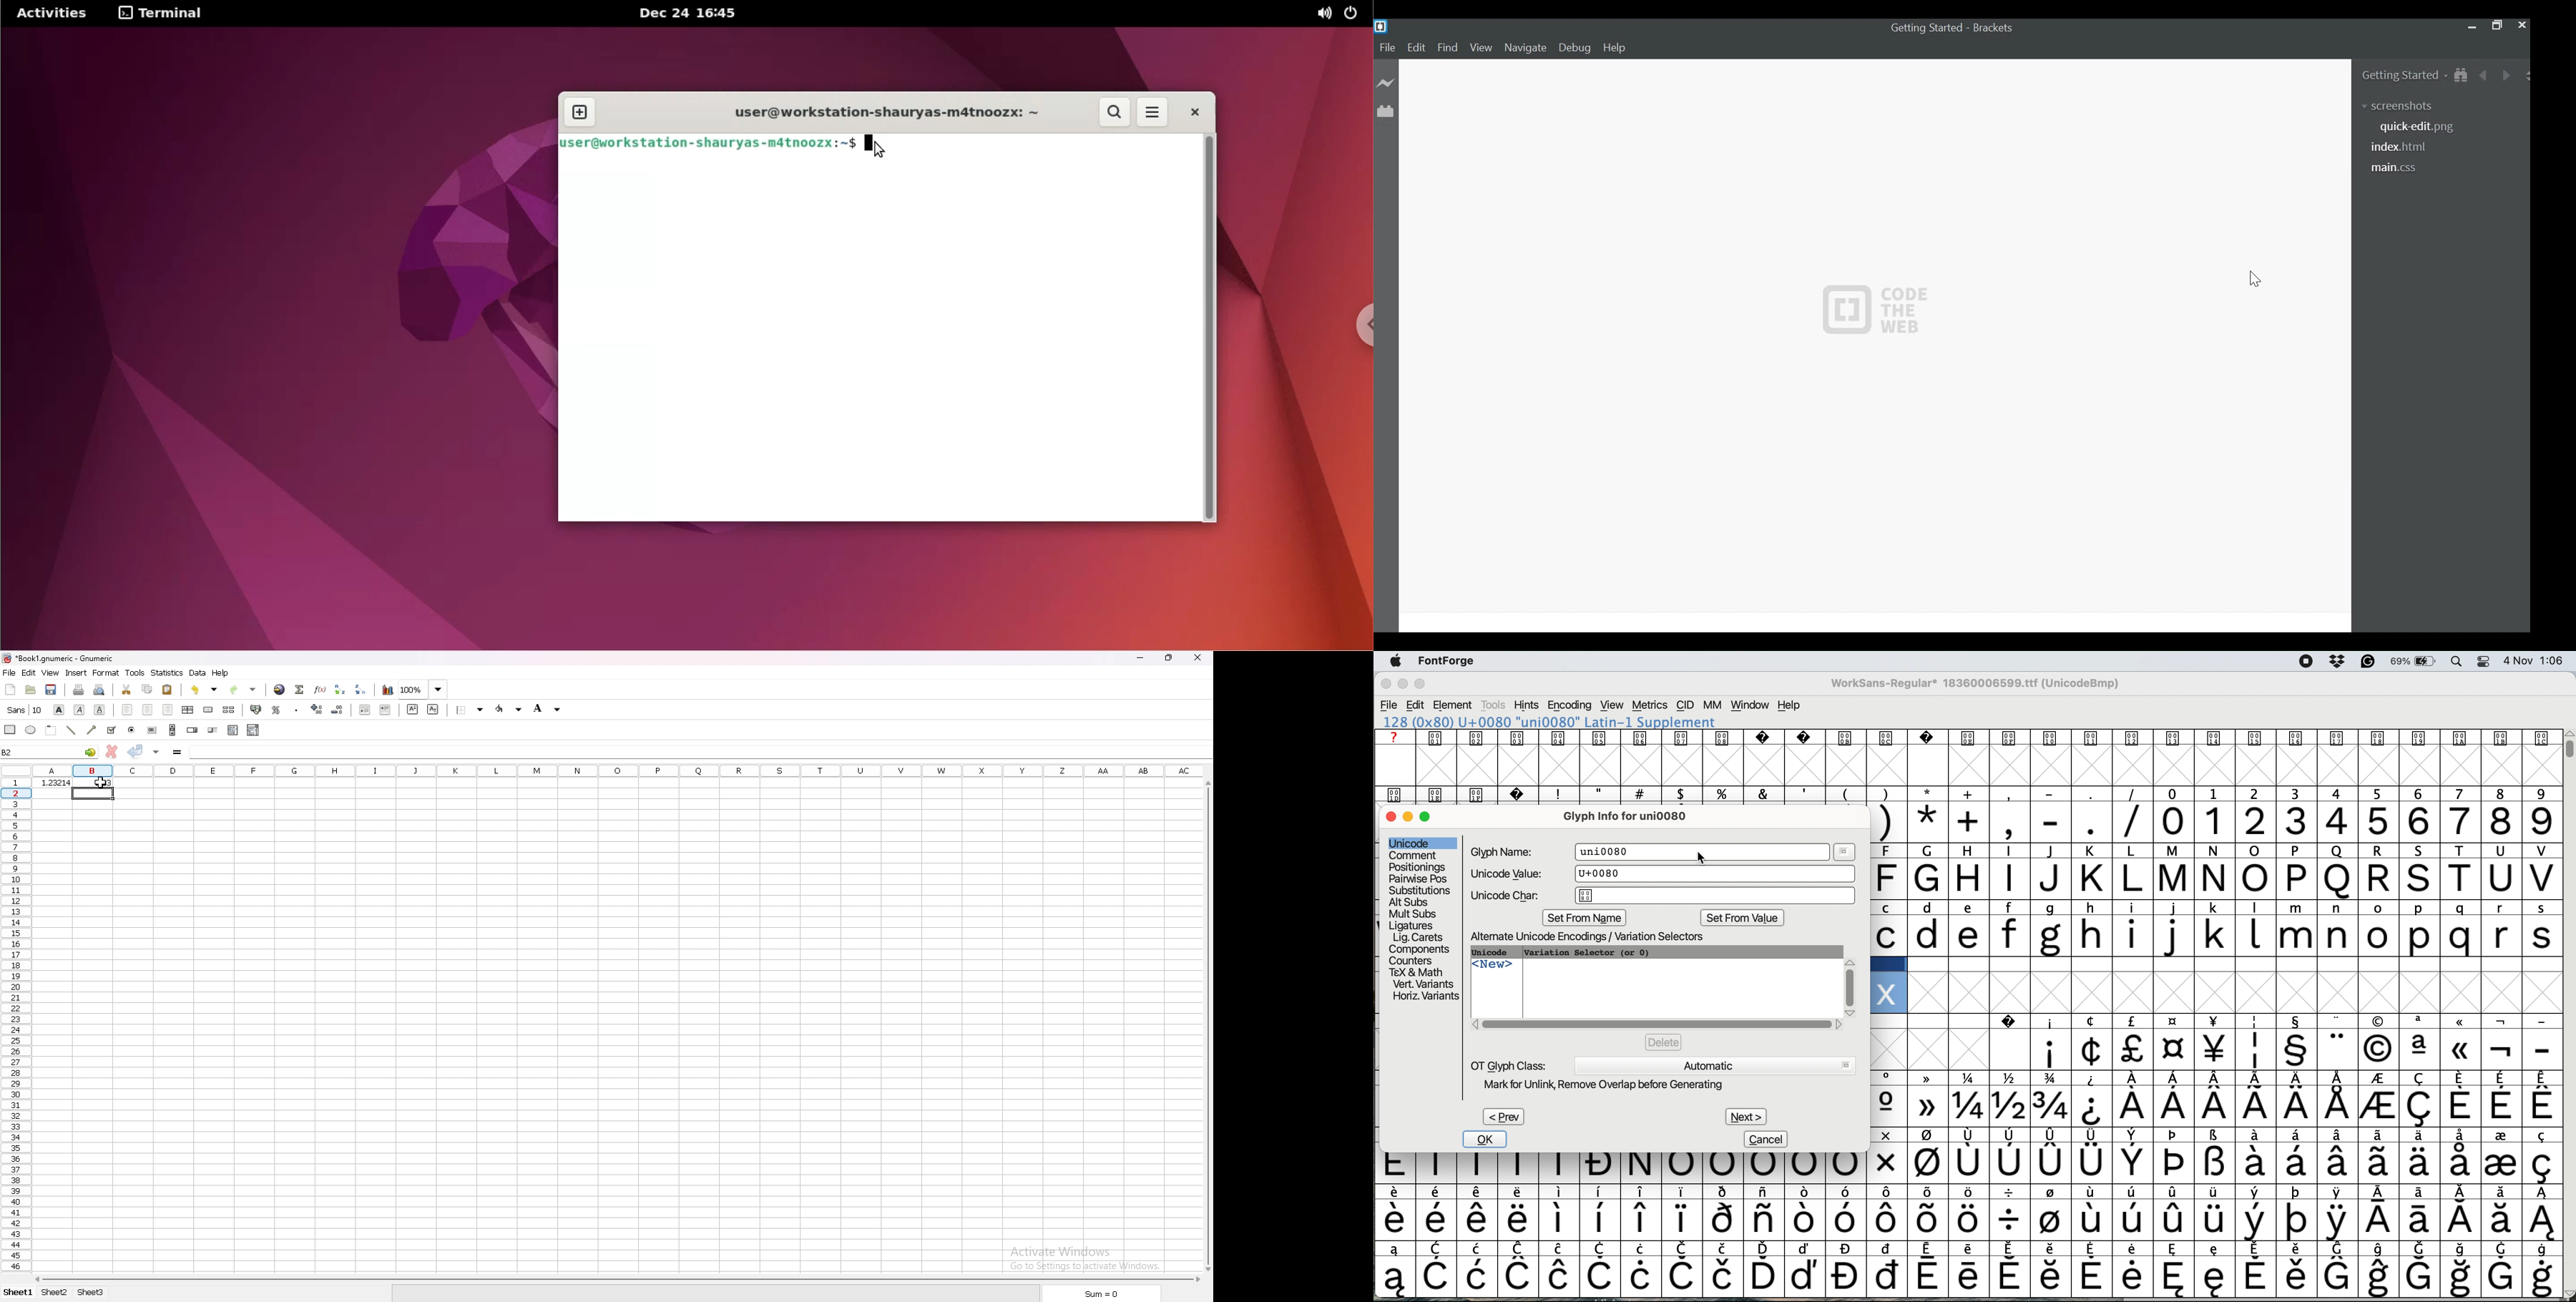 The width and height of the screenshot is (2576, 1316). What do you see at coordinates (1714, 1065) in the screenshot?
I see `automatic` at bounding box center [1714, 1065].